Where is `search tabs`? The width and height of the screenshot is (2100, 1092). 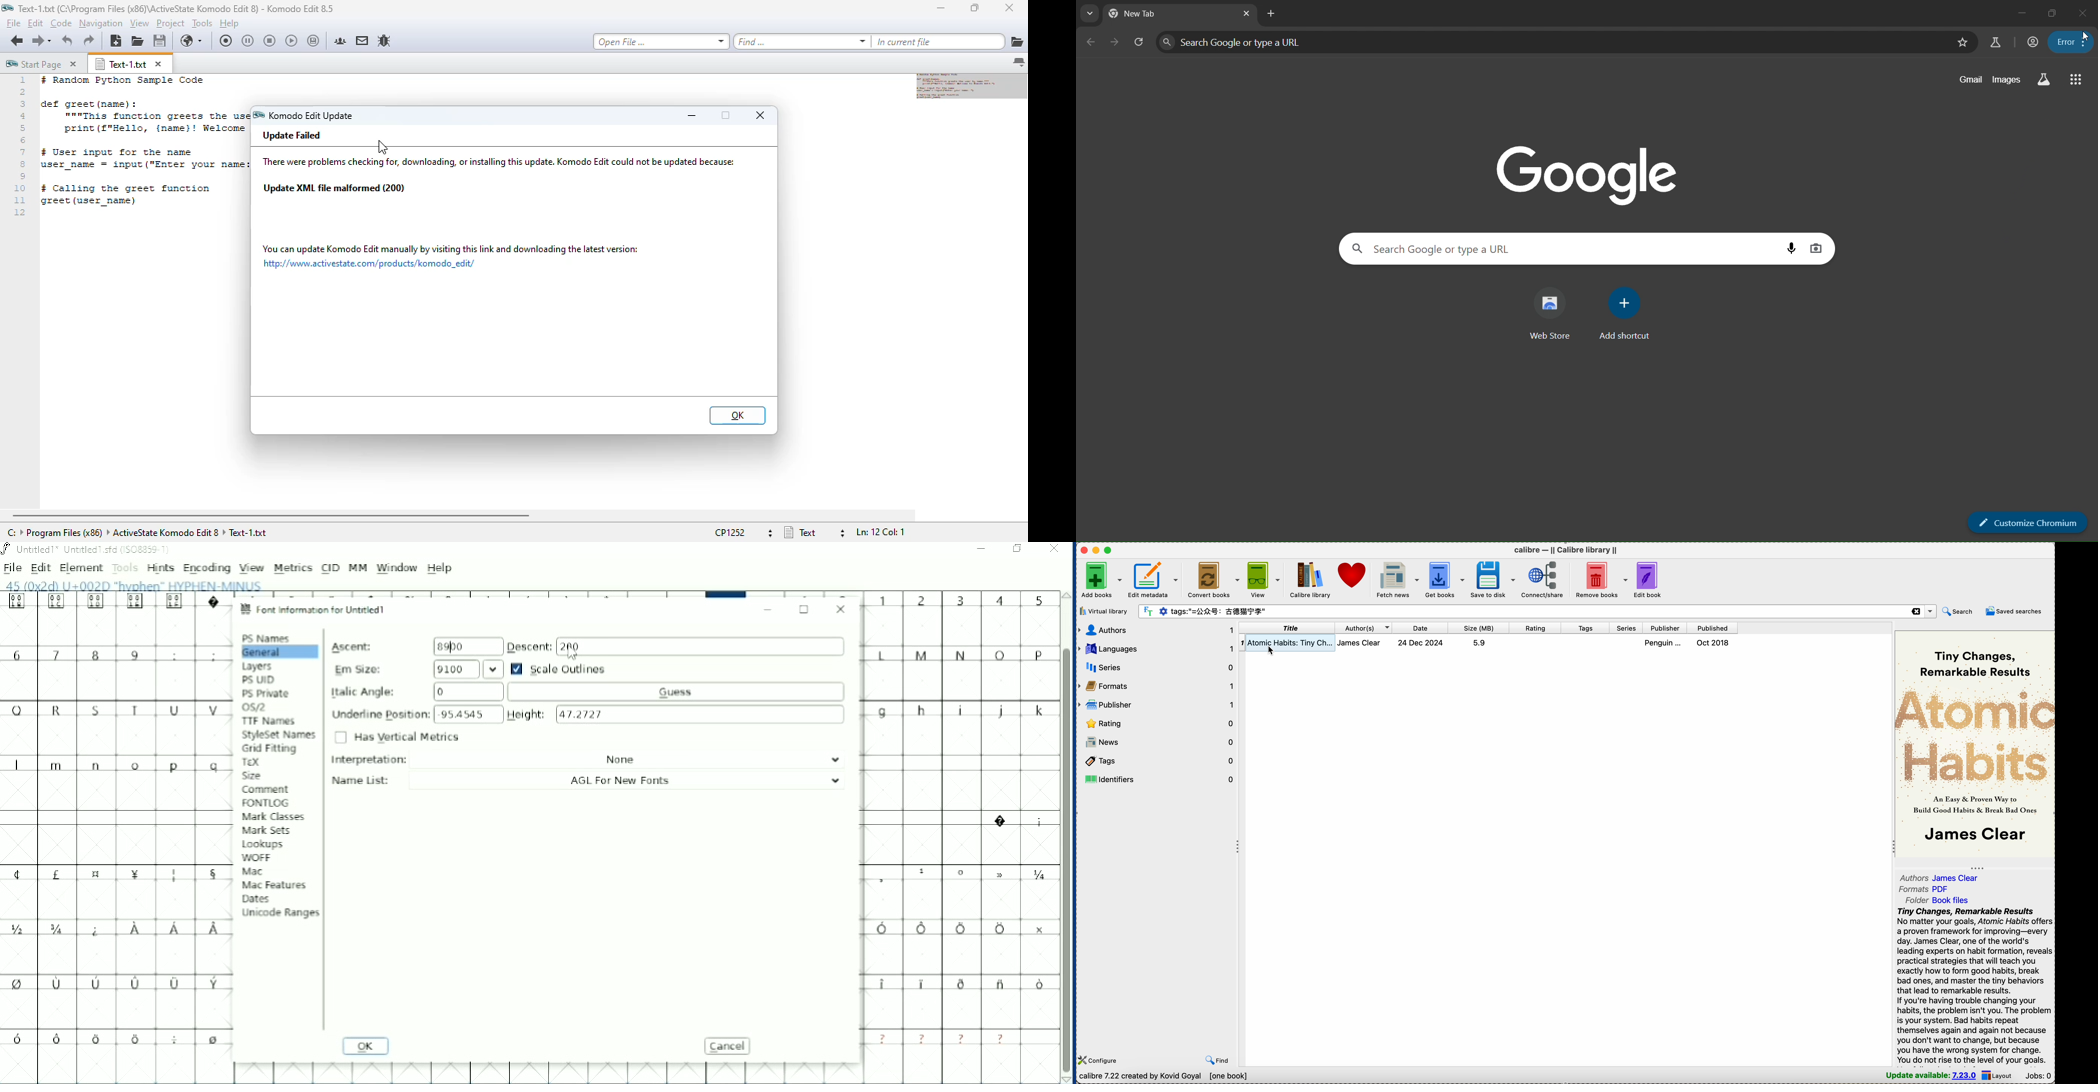
search tabs is located at coordinates (1092, 15).